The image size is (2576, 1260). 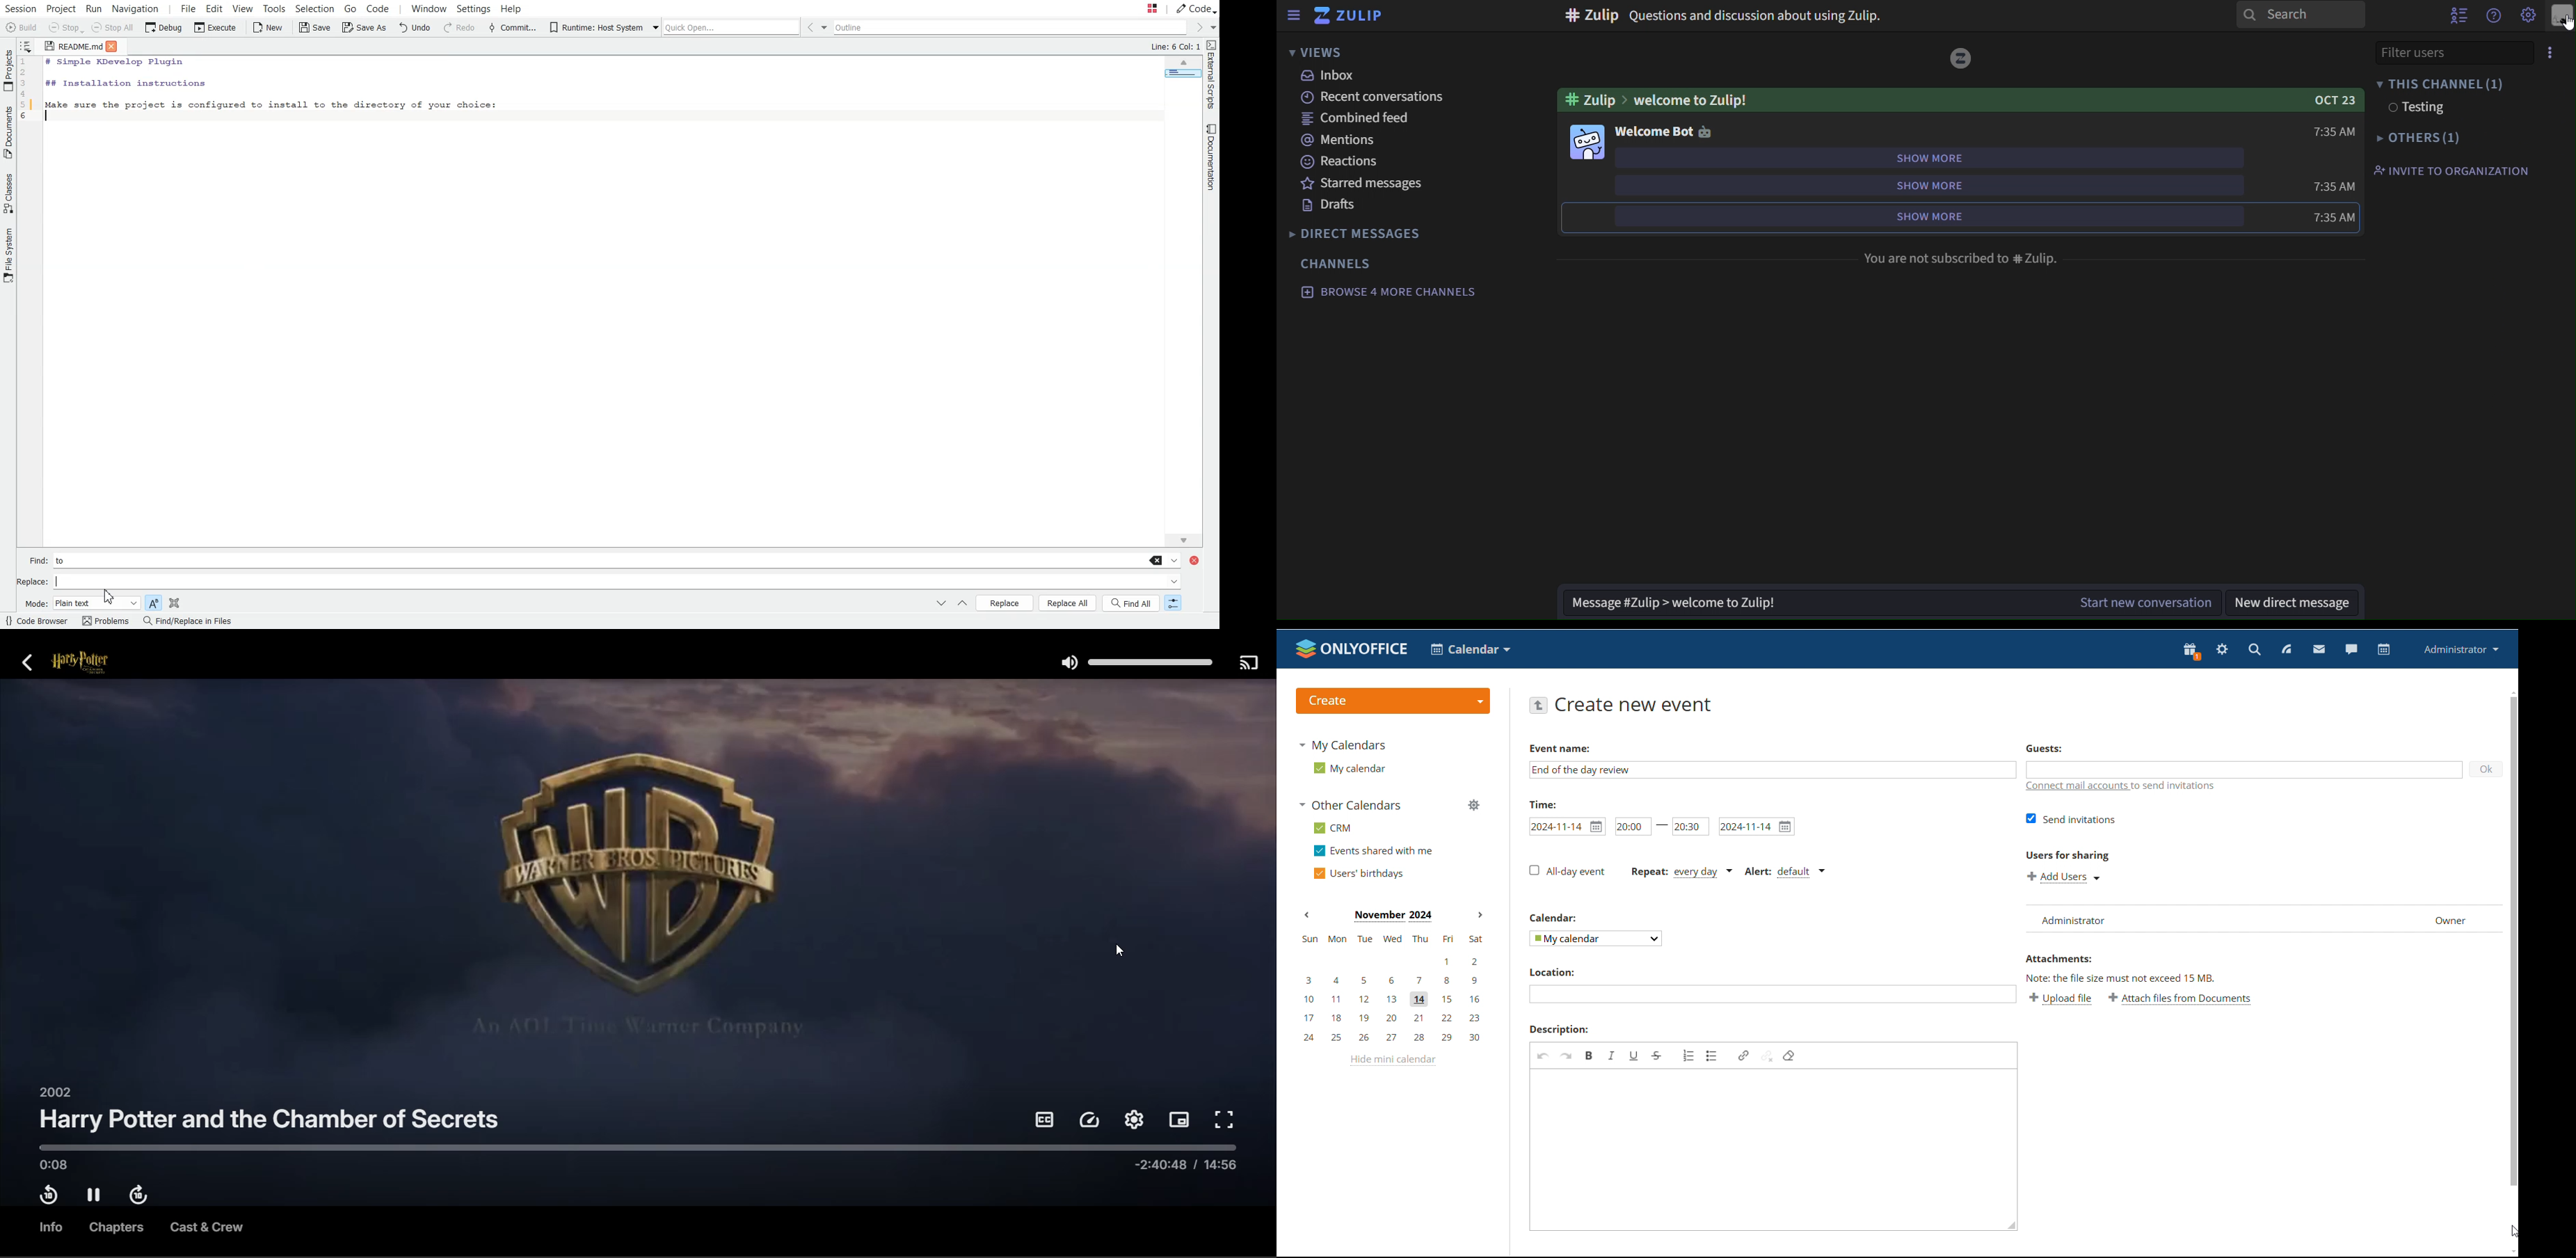 I want to click on description, so click(x=1559, y=1030).